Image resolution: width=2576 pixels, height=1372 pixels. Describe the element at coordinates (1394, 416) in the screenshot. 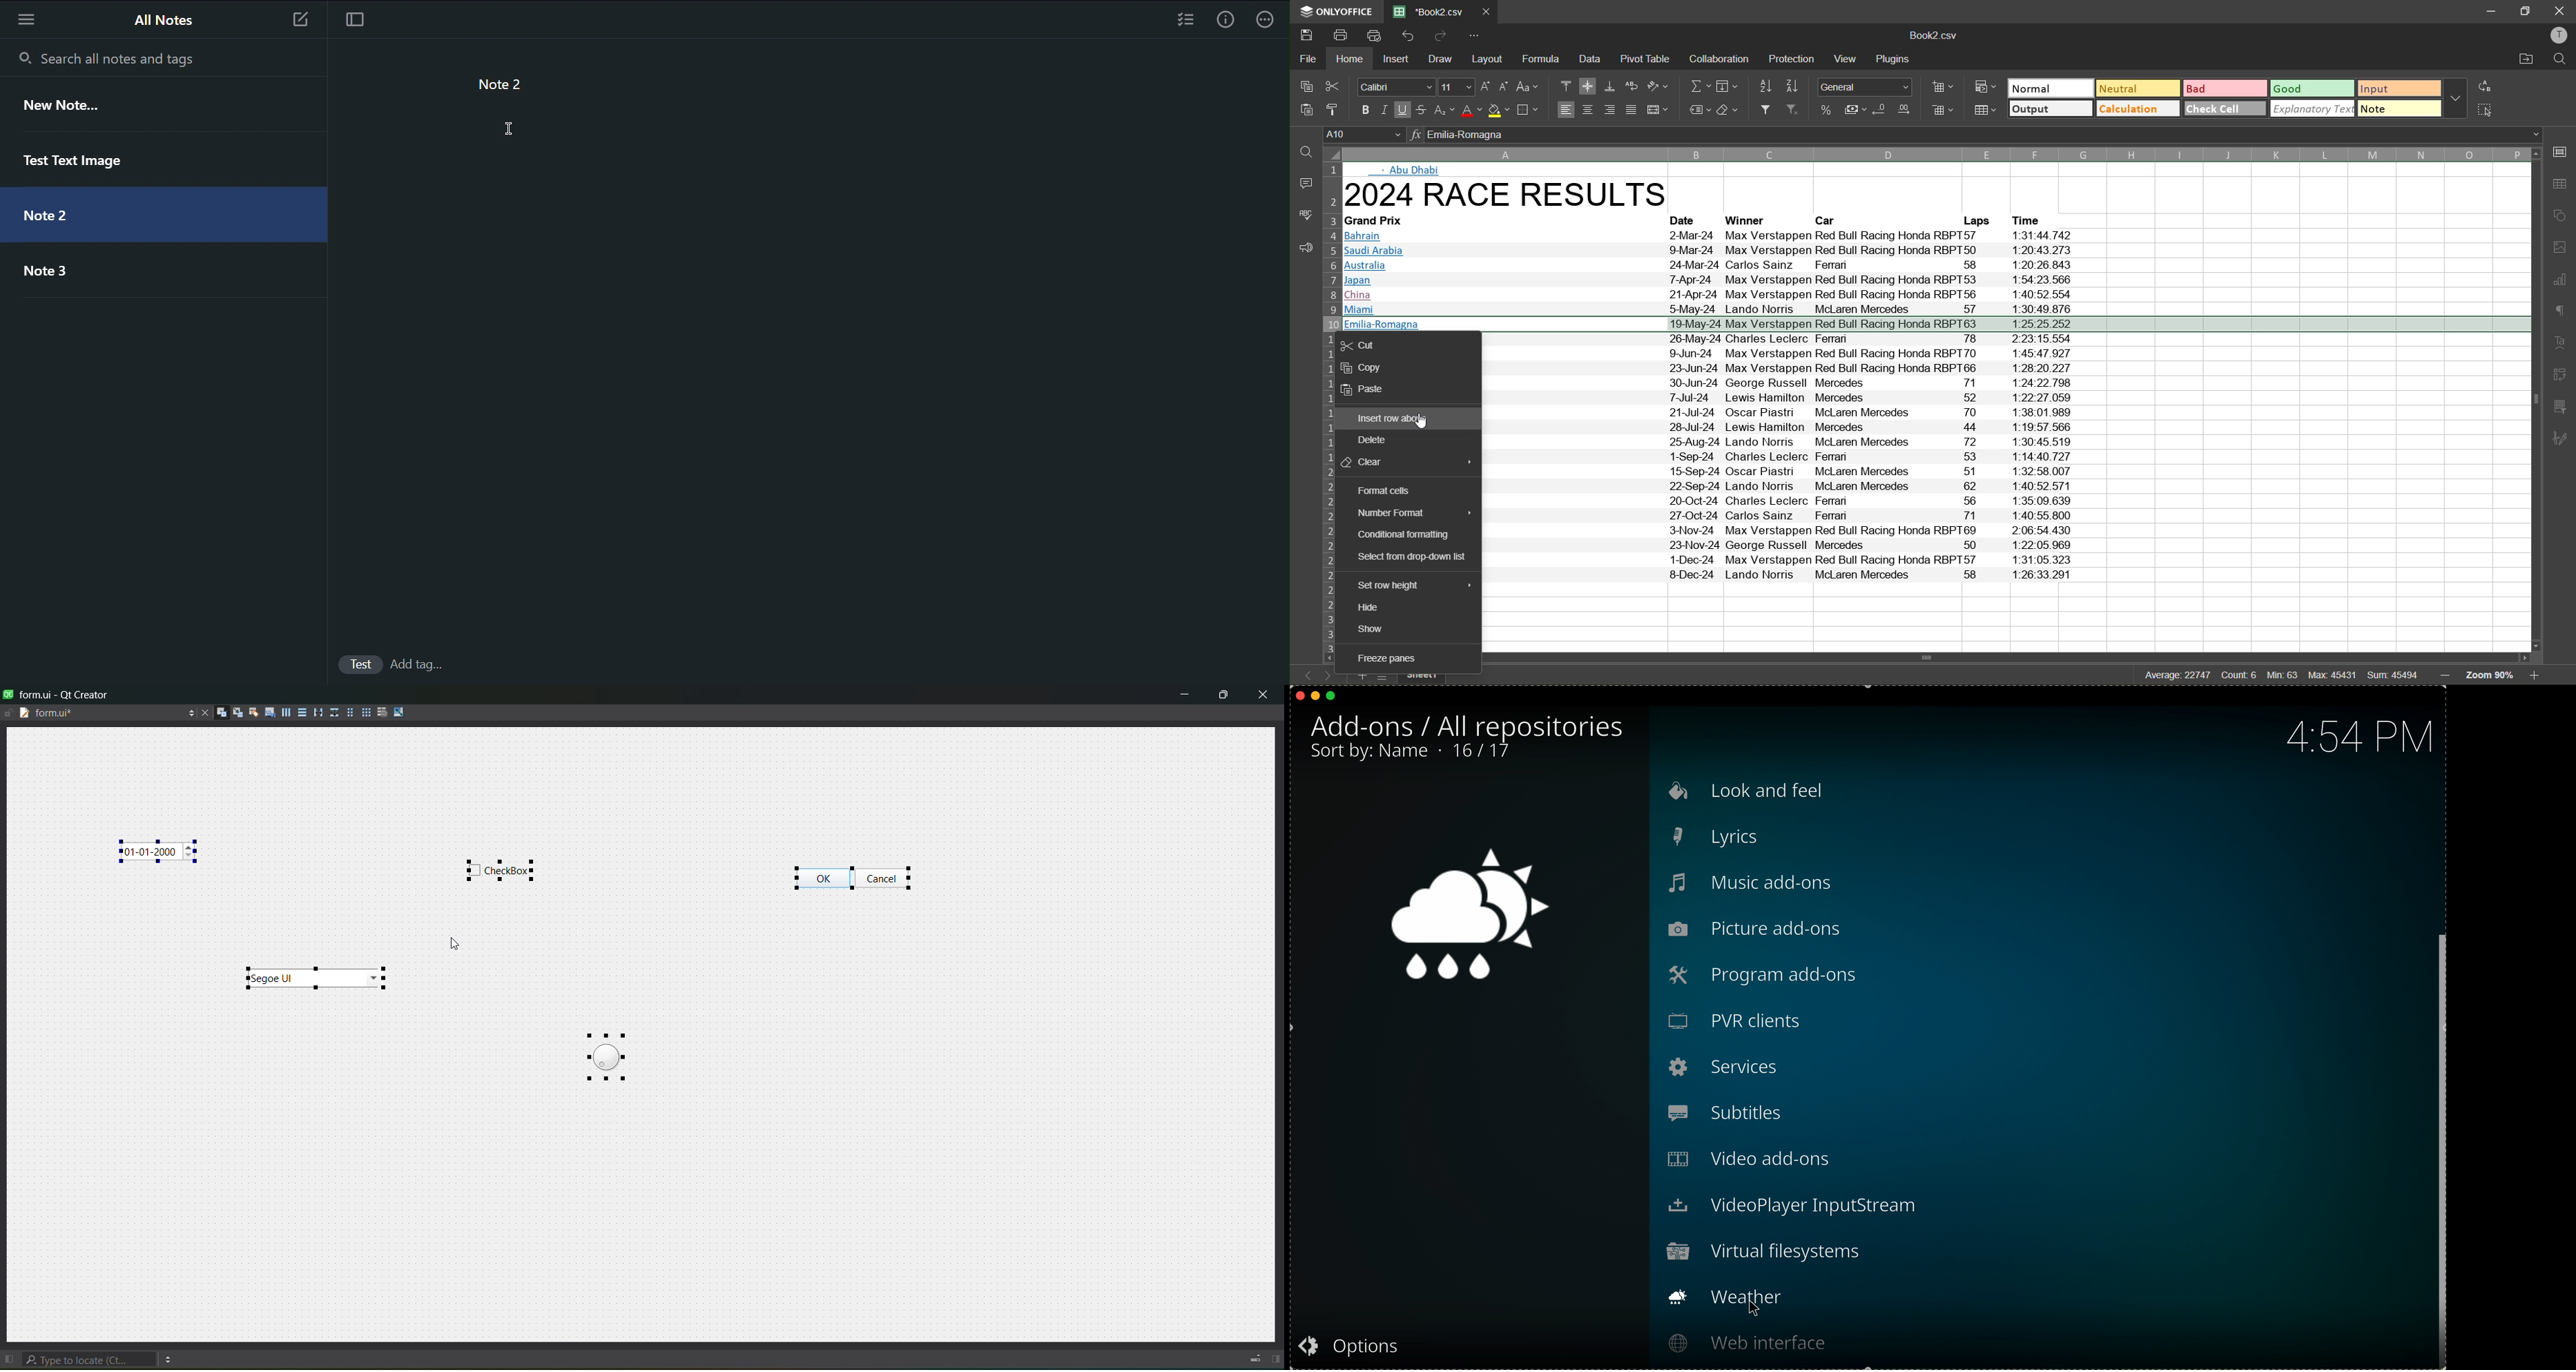

I see `insert new above` at that location.